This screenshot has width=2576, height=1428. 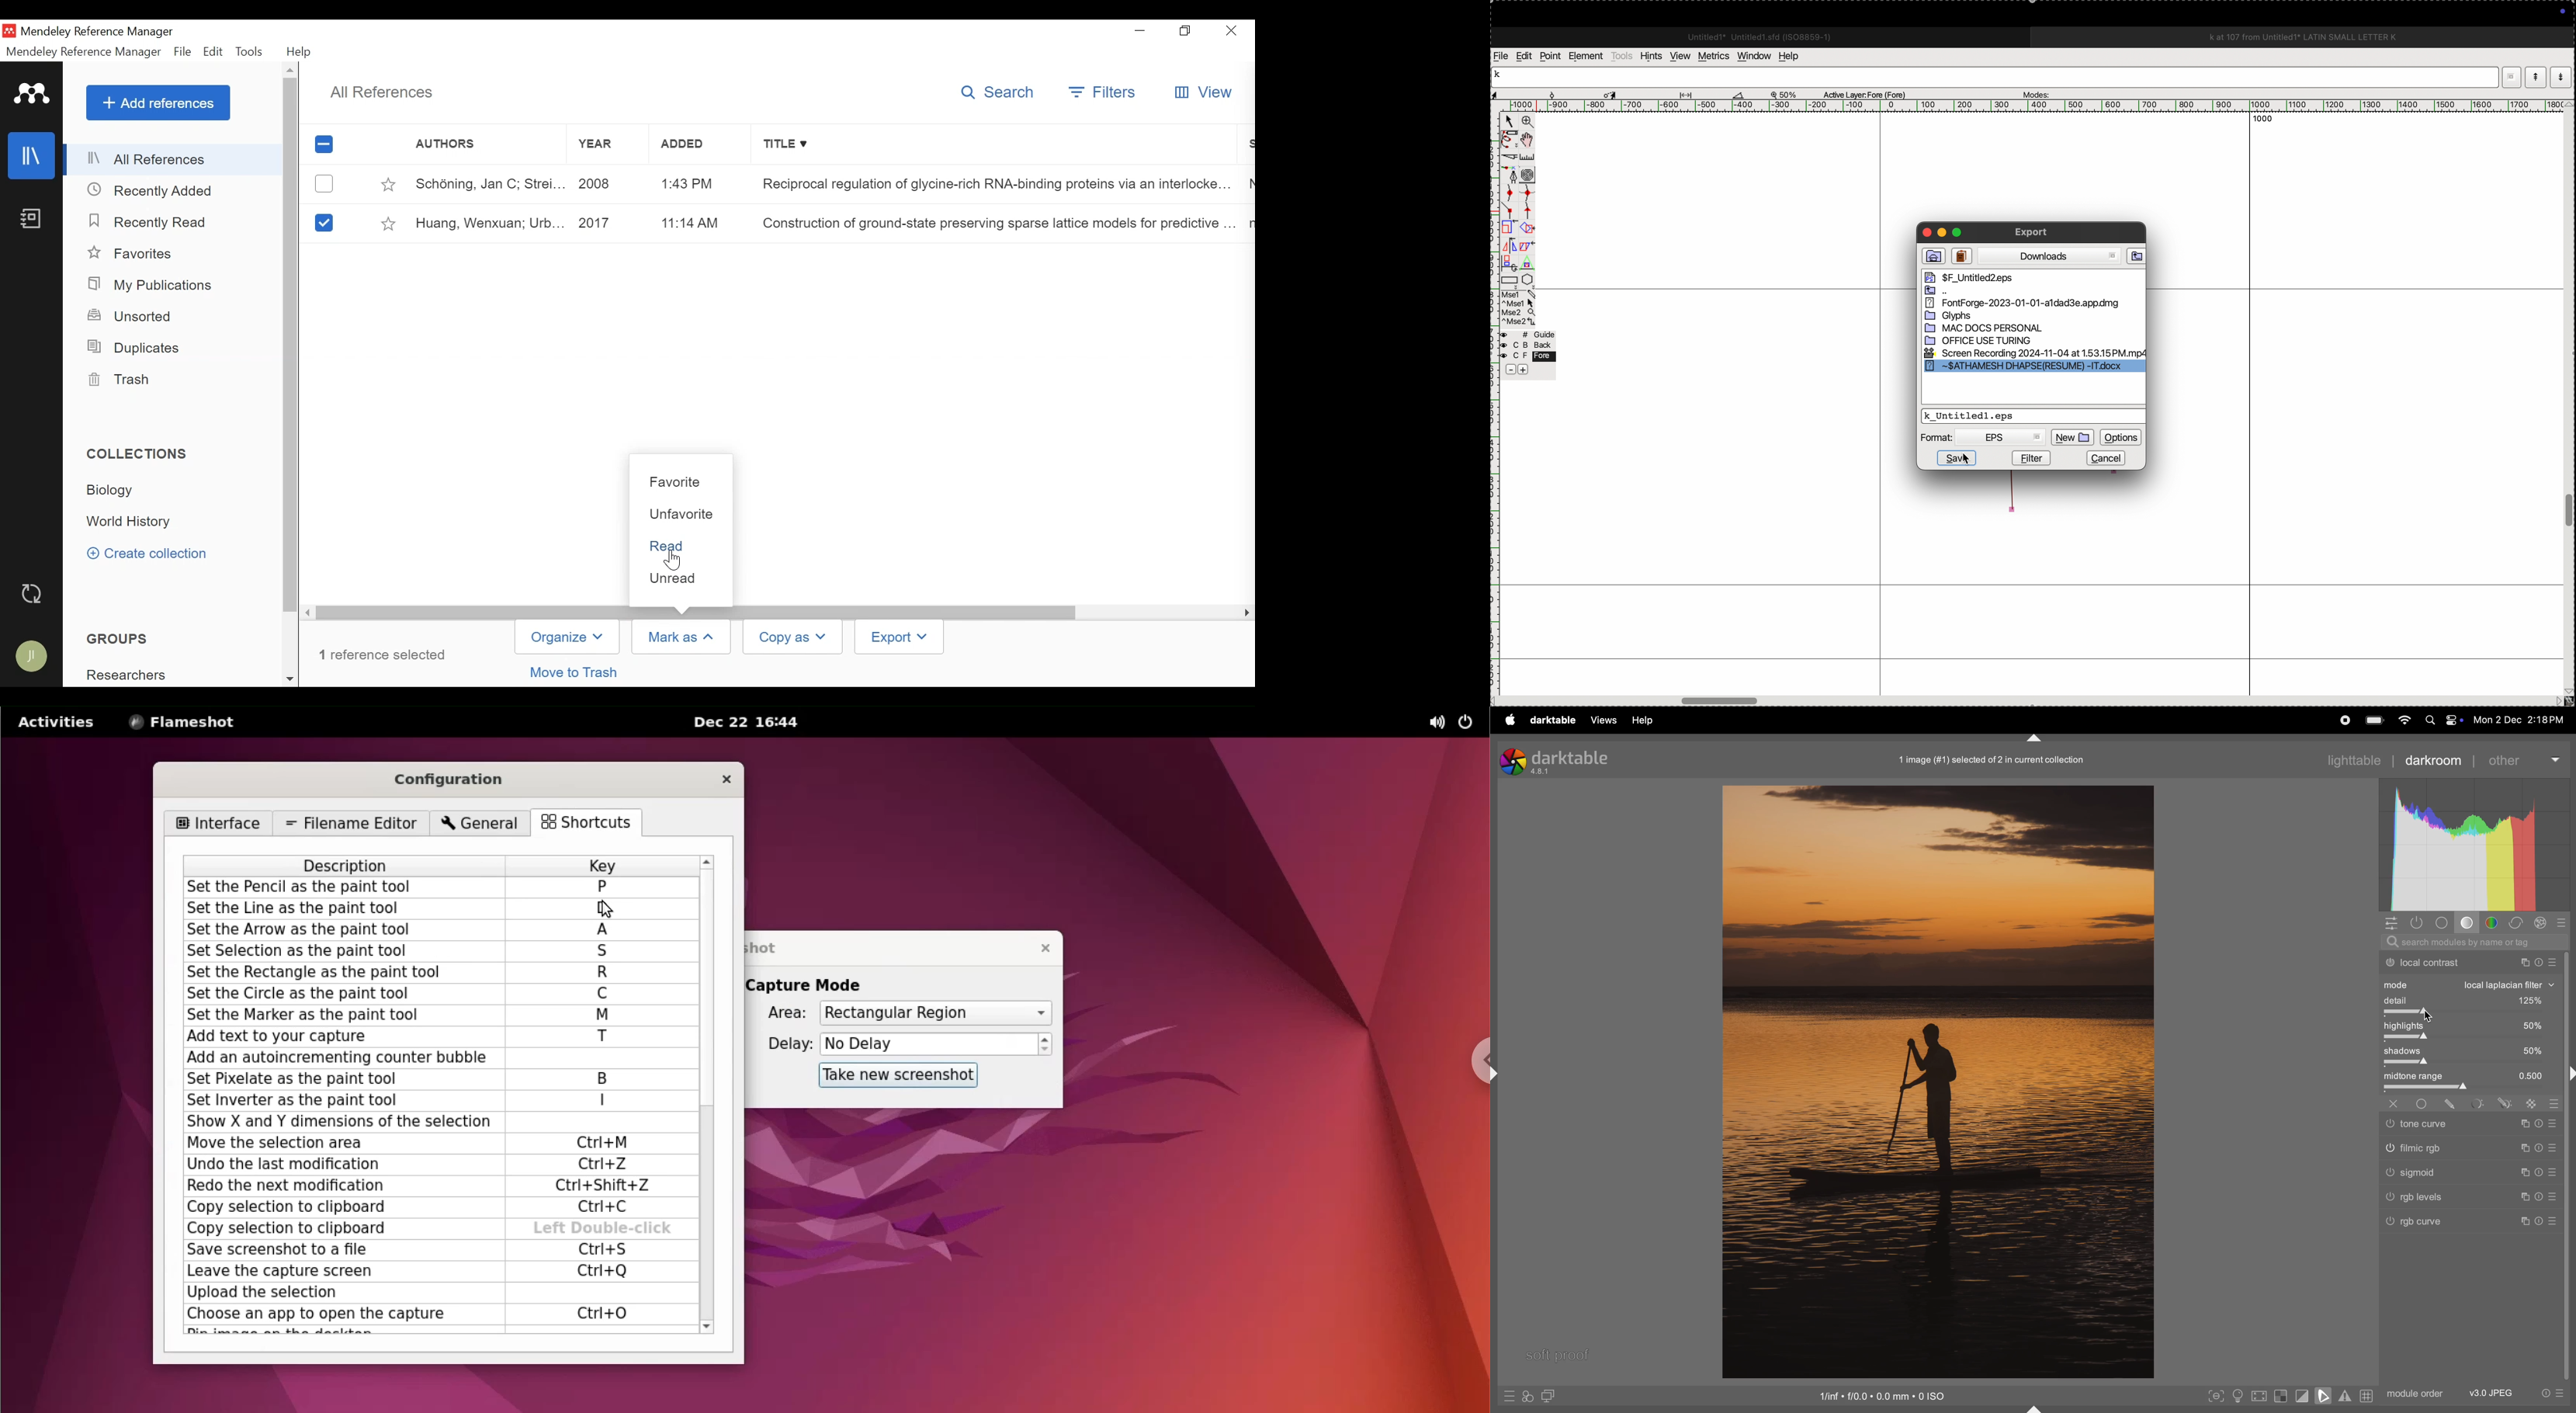 What do you see at coordinates (2394, 1103) in the screenshot?
I see `` at bounding box center [2394, 1103].